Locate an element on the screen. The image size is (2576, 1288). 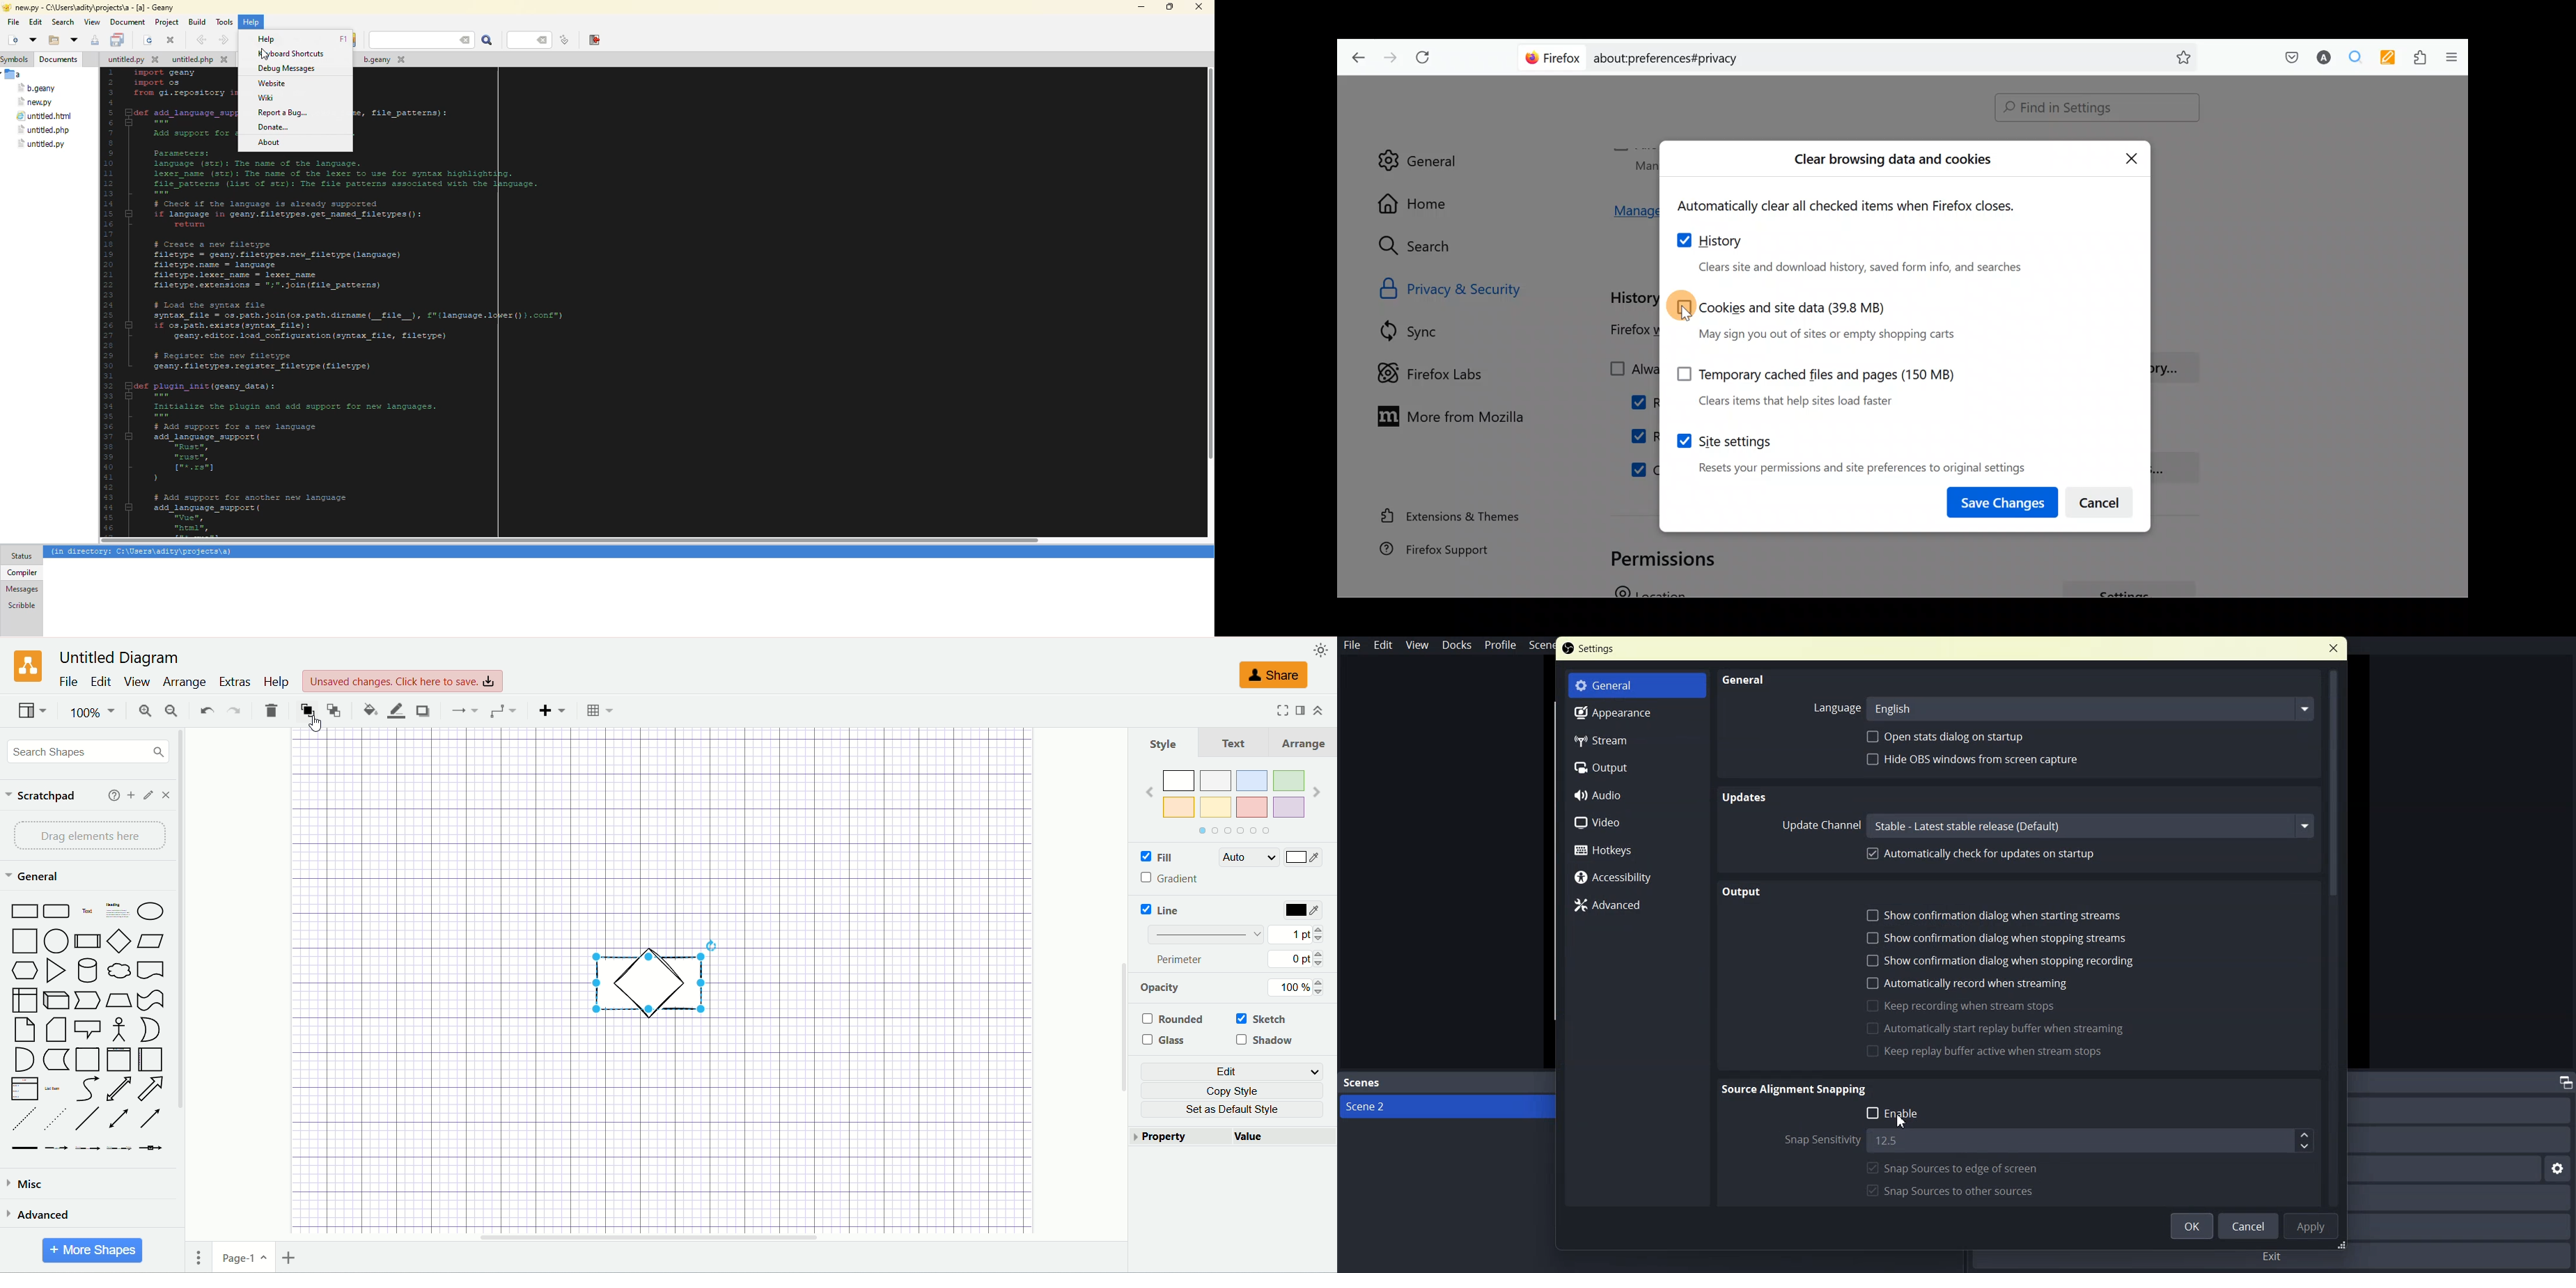
set as default is located at coordinates (1232, 1112).